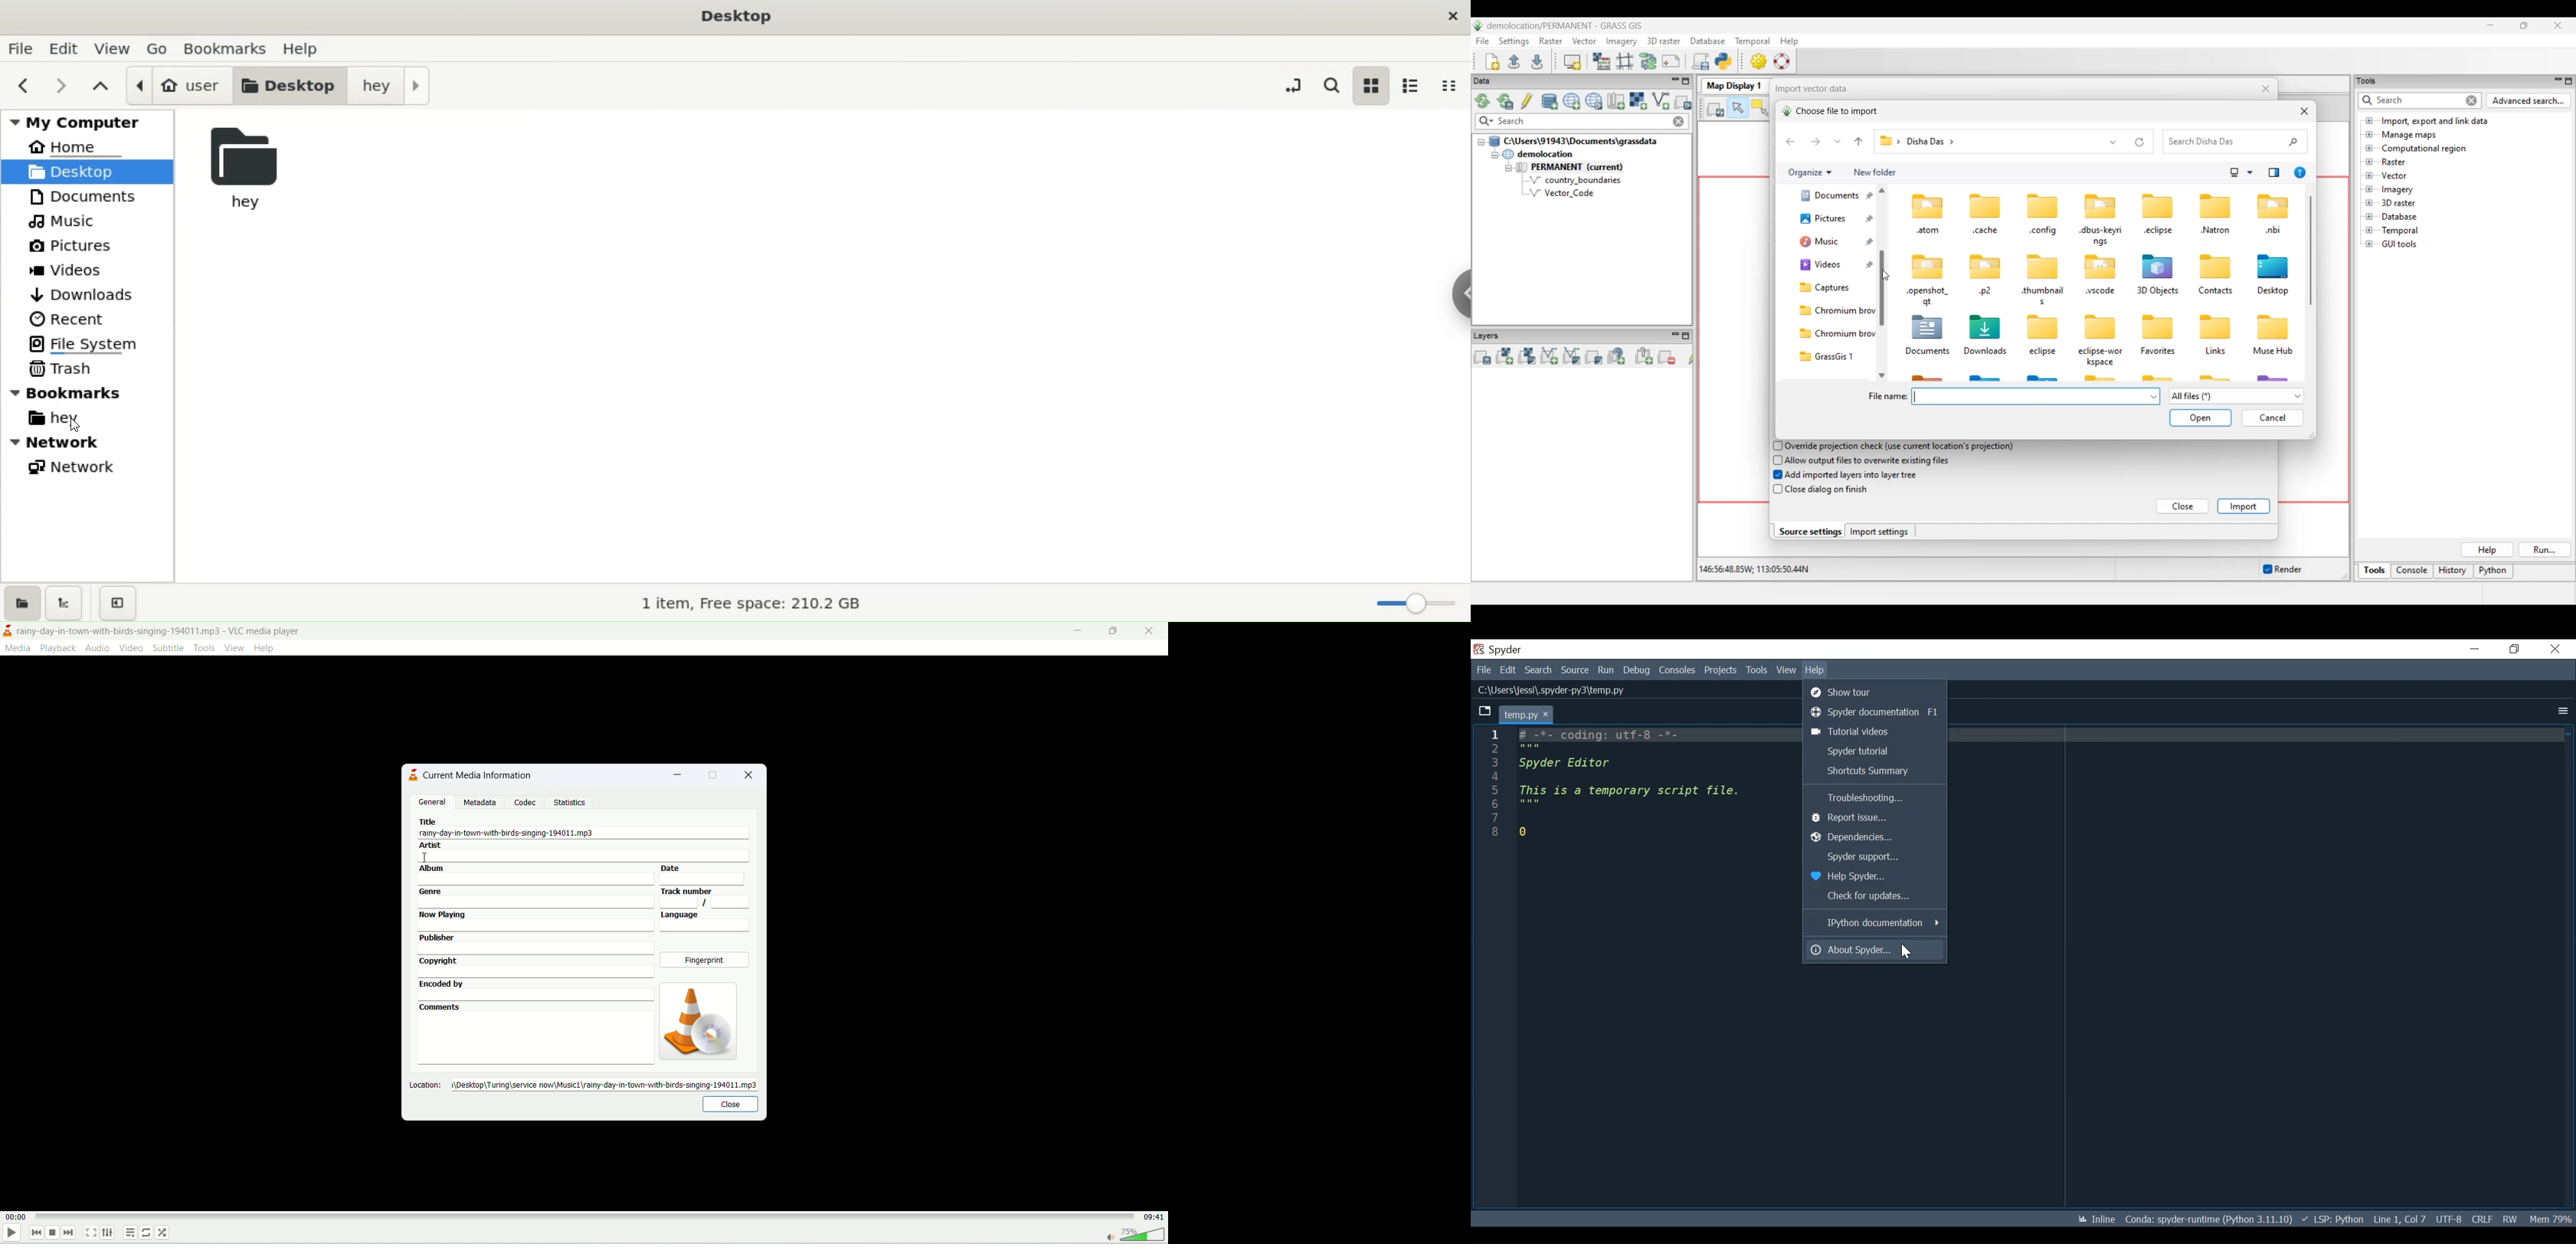  I want to click on close, so click(1453, 18).